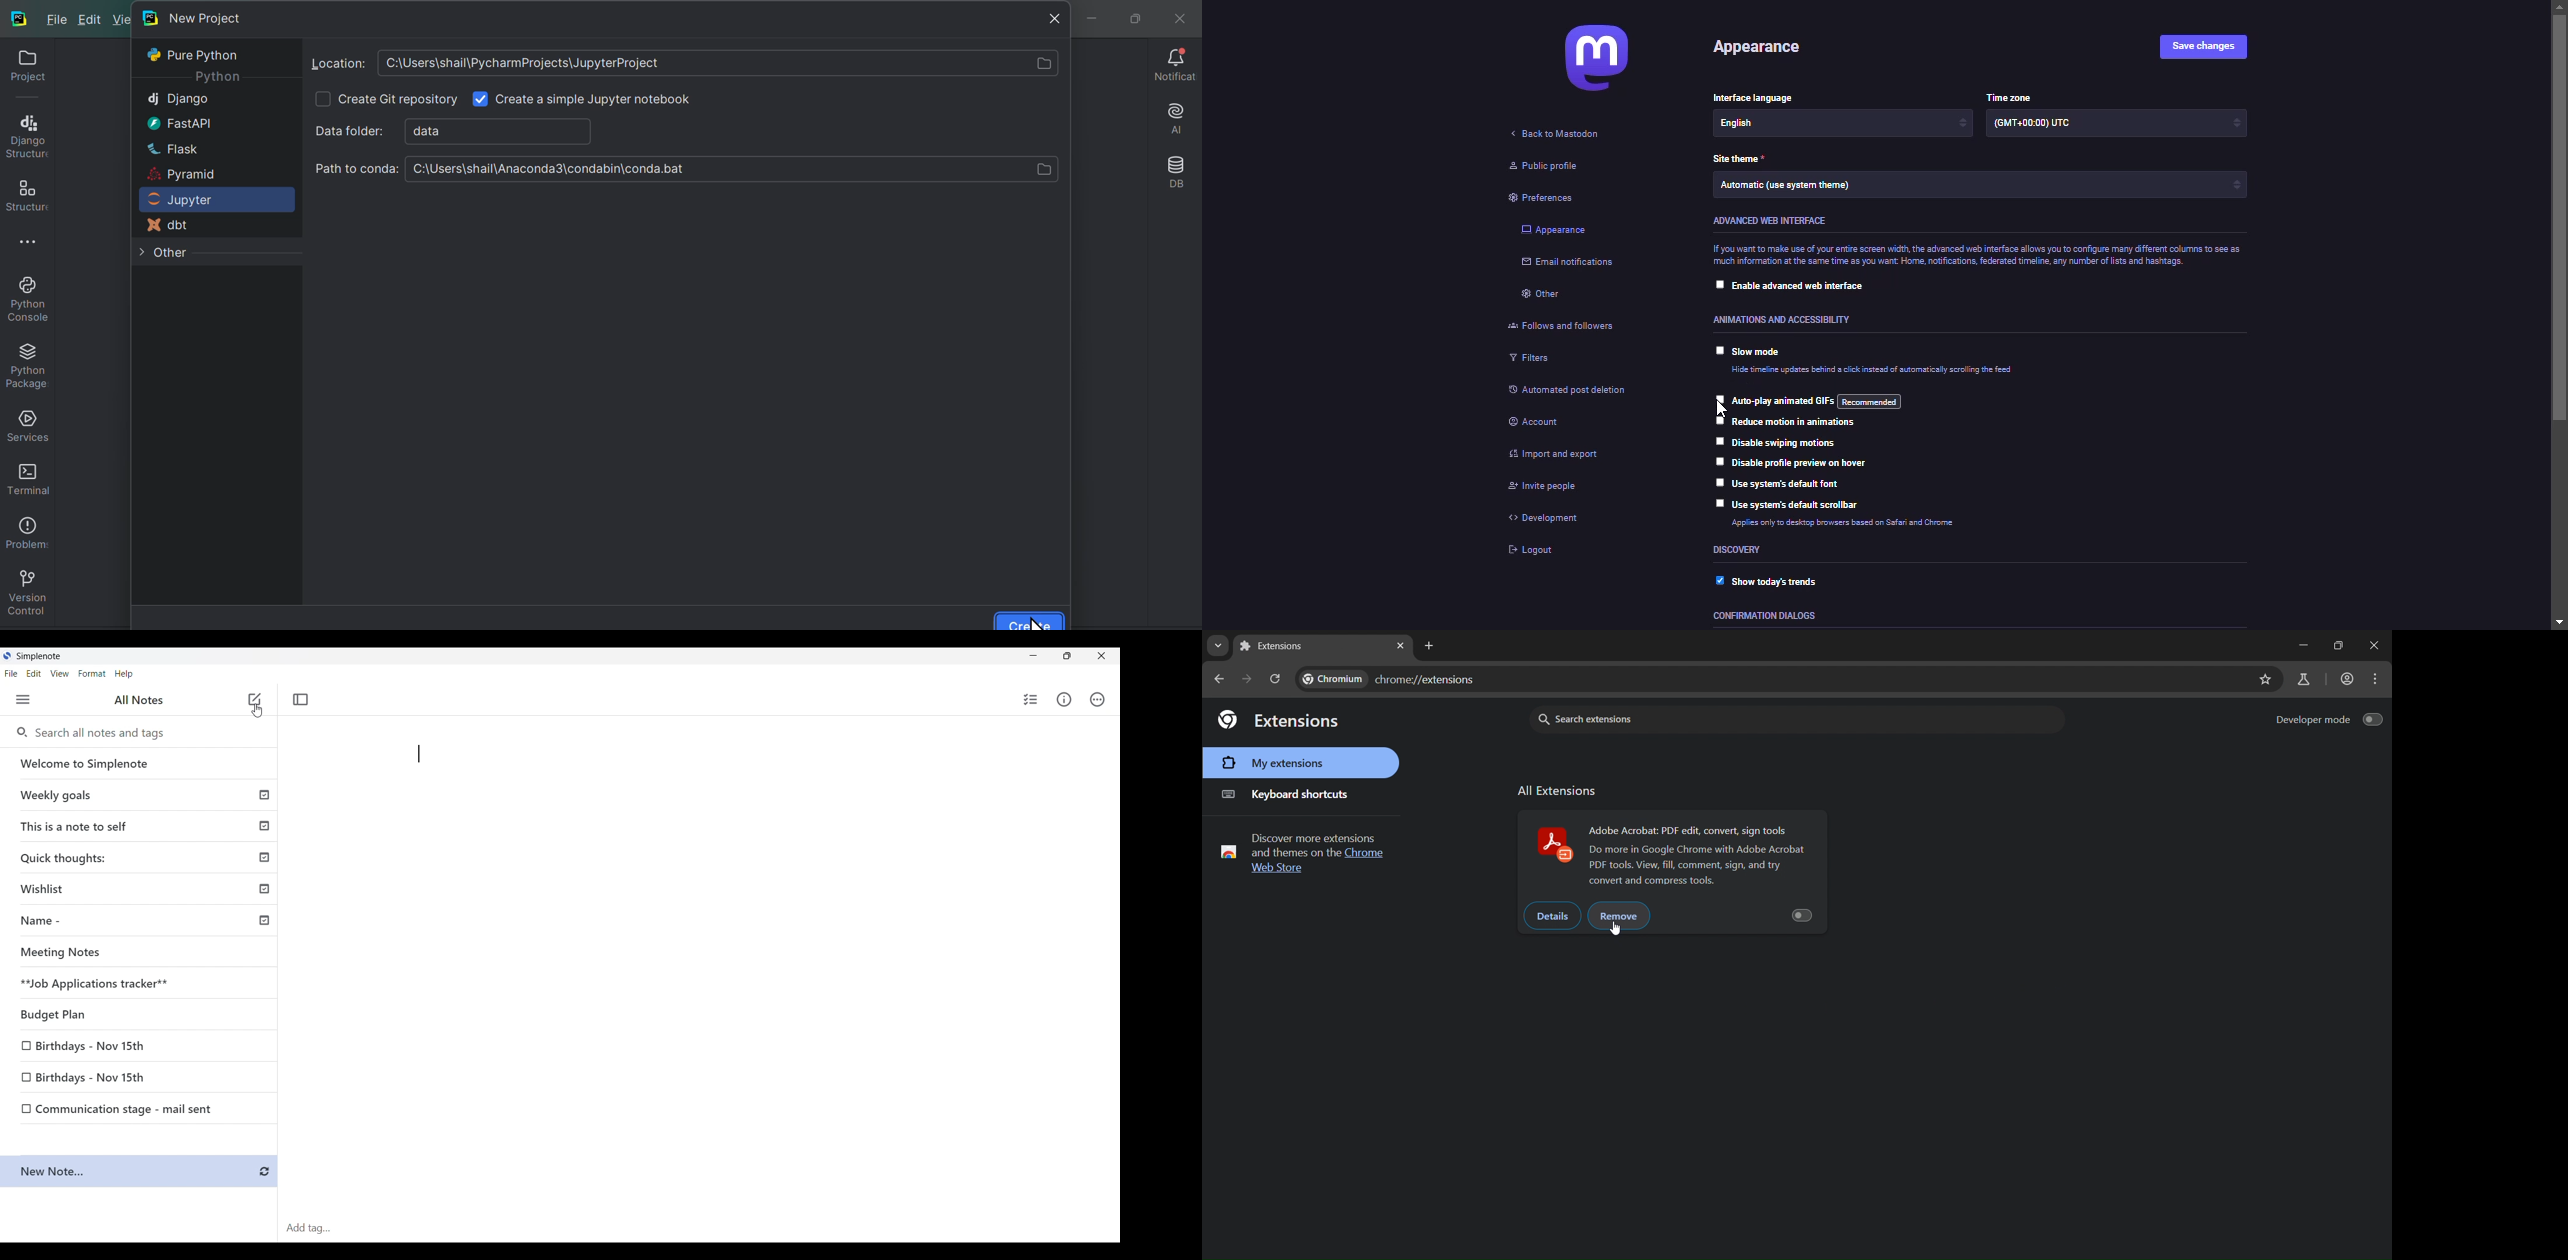 Image resolution: width=2576 pixels, height=1260 pixels. I want to click on accessibility, so click(1790, 320).